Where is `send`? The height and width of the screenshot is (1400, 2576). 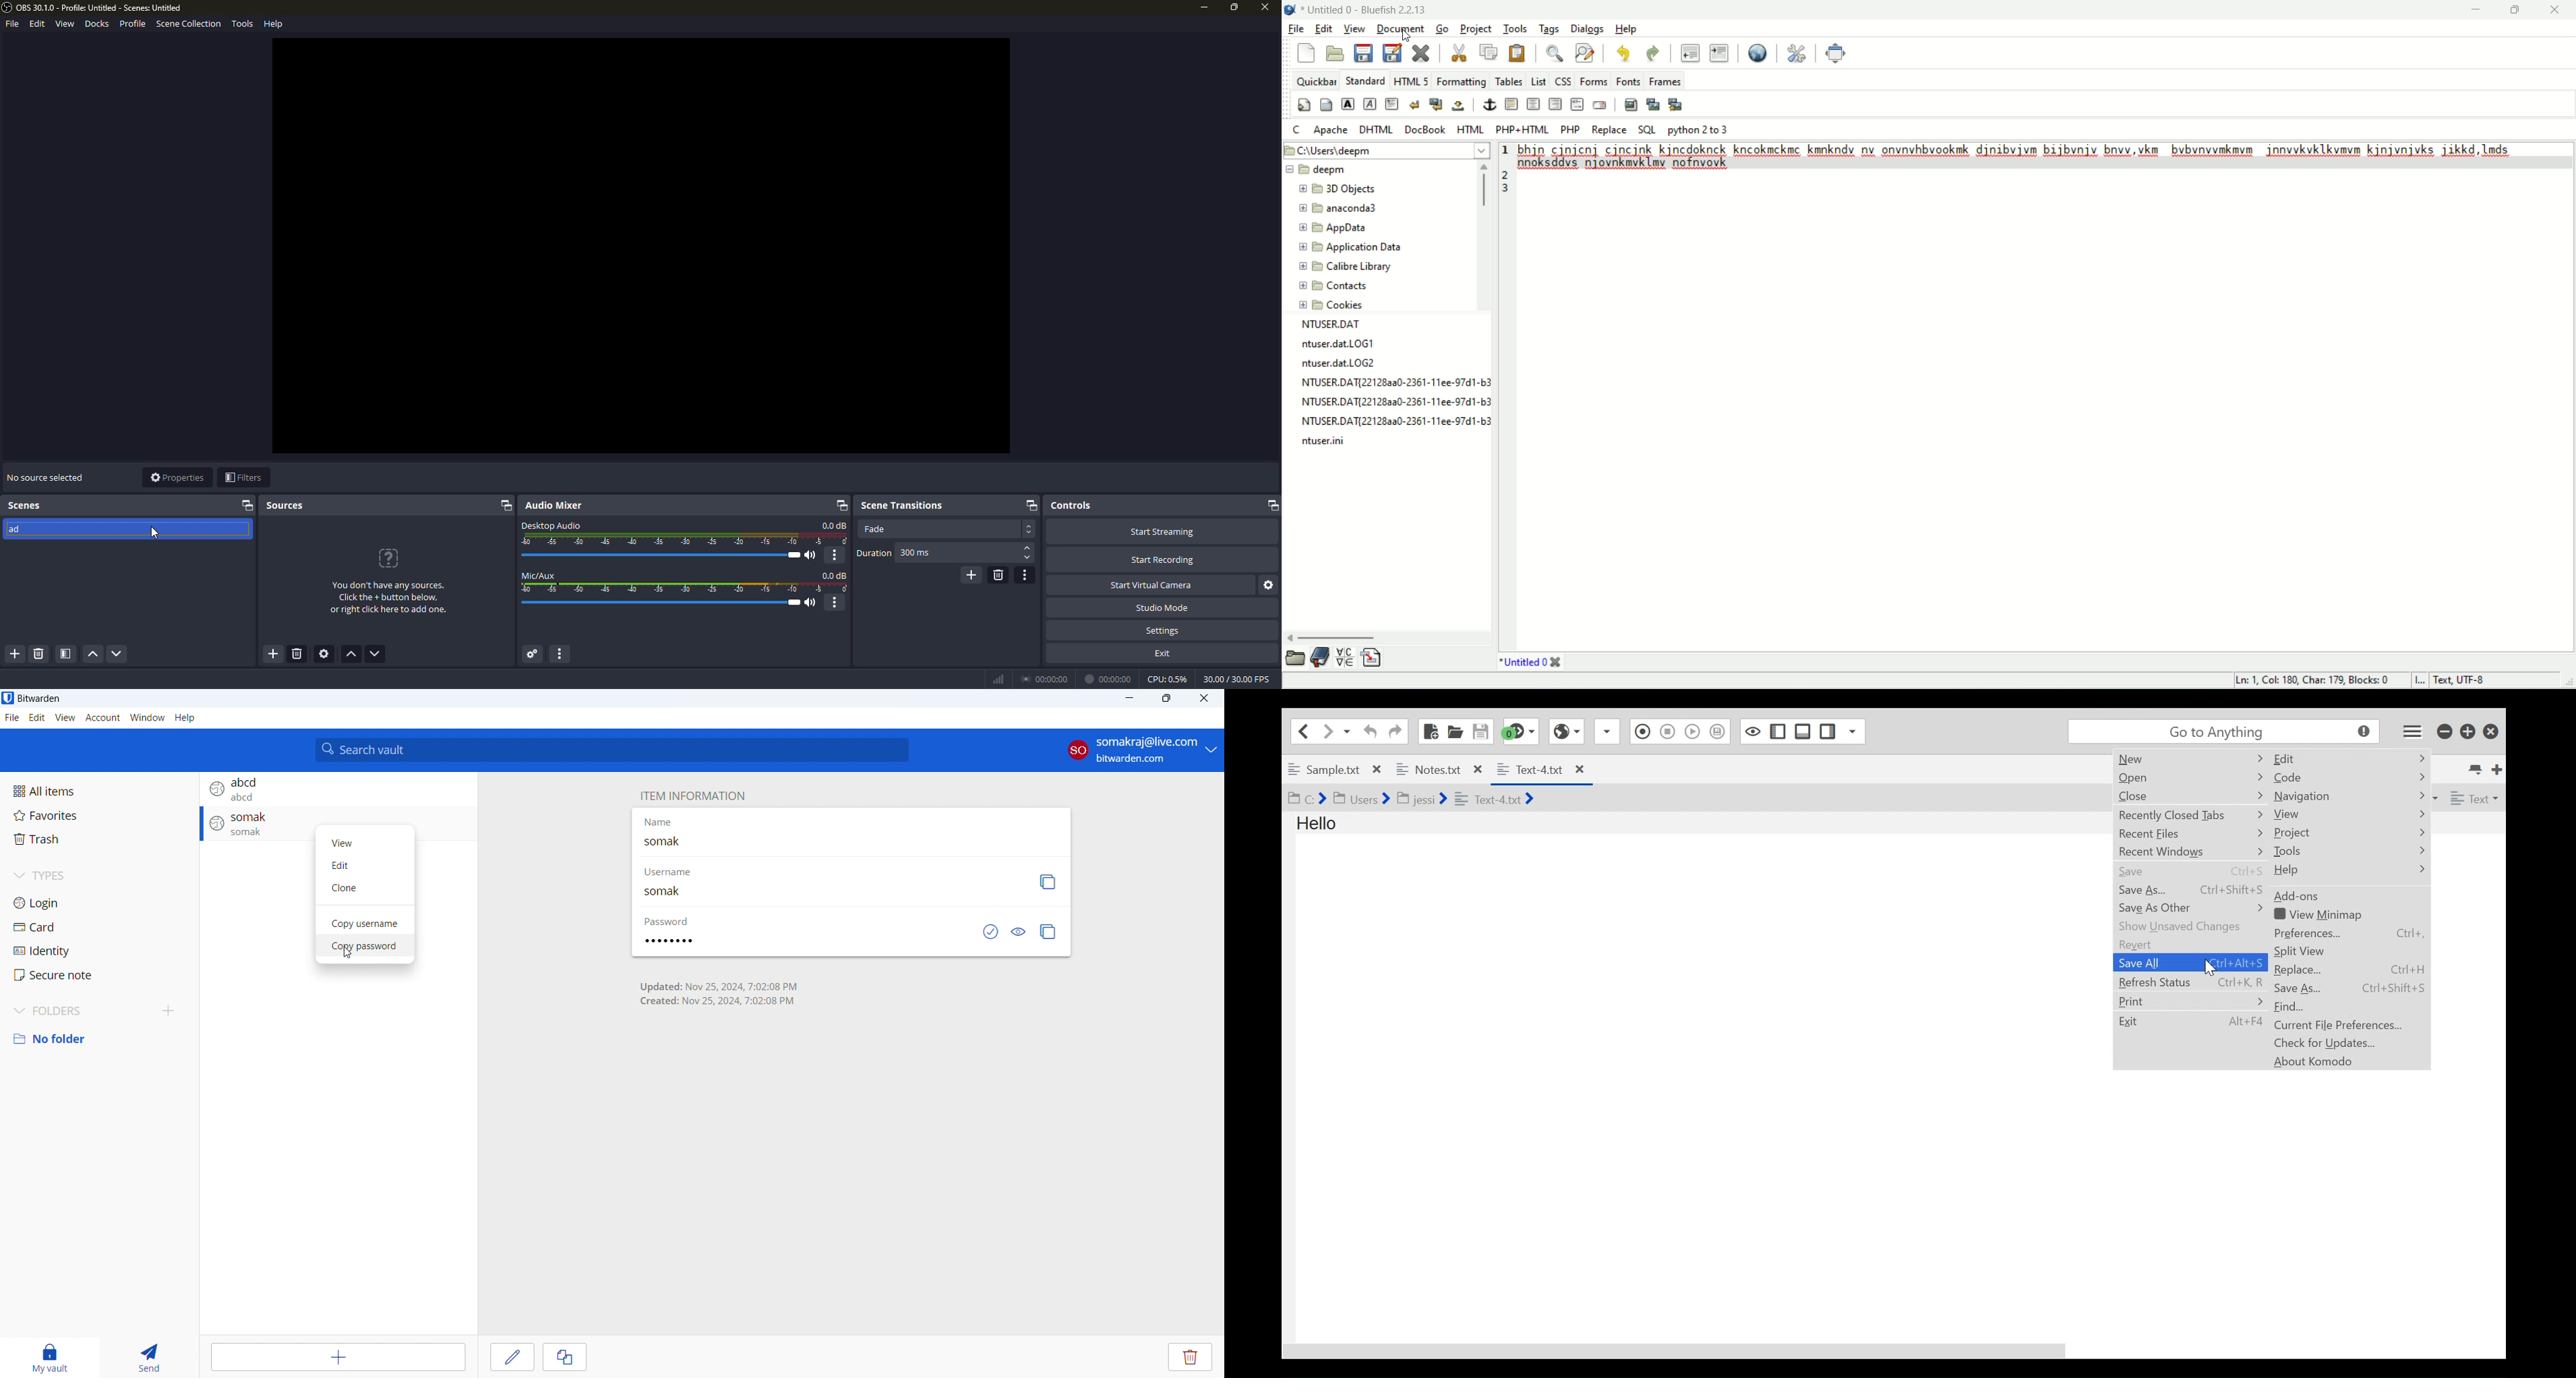
send is located at coordinates (154, 1358).